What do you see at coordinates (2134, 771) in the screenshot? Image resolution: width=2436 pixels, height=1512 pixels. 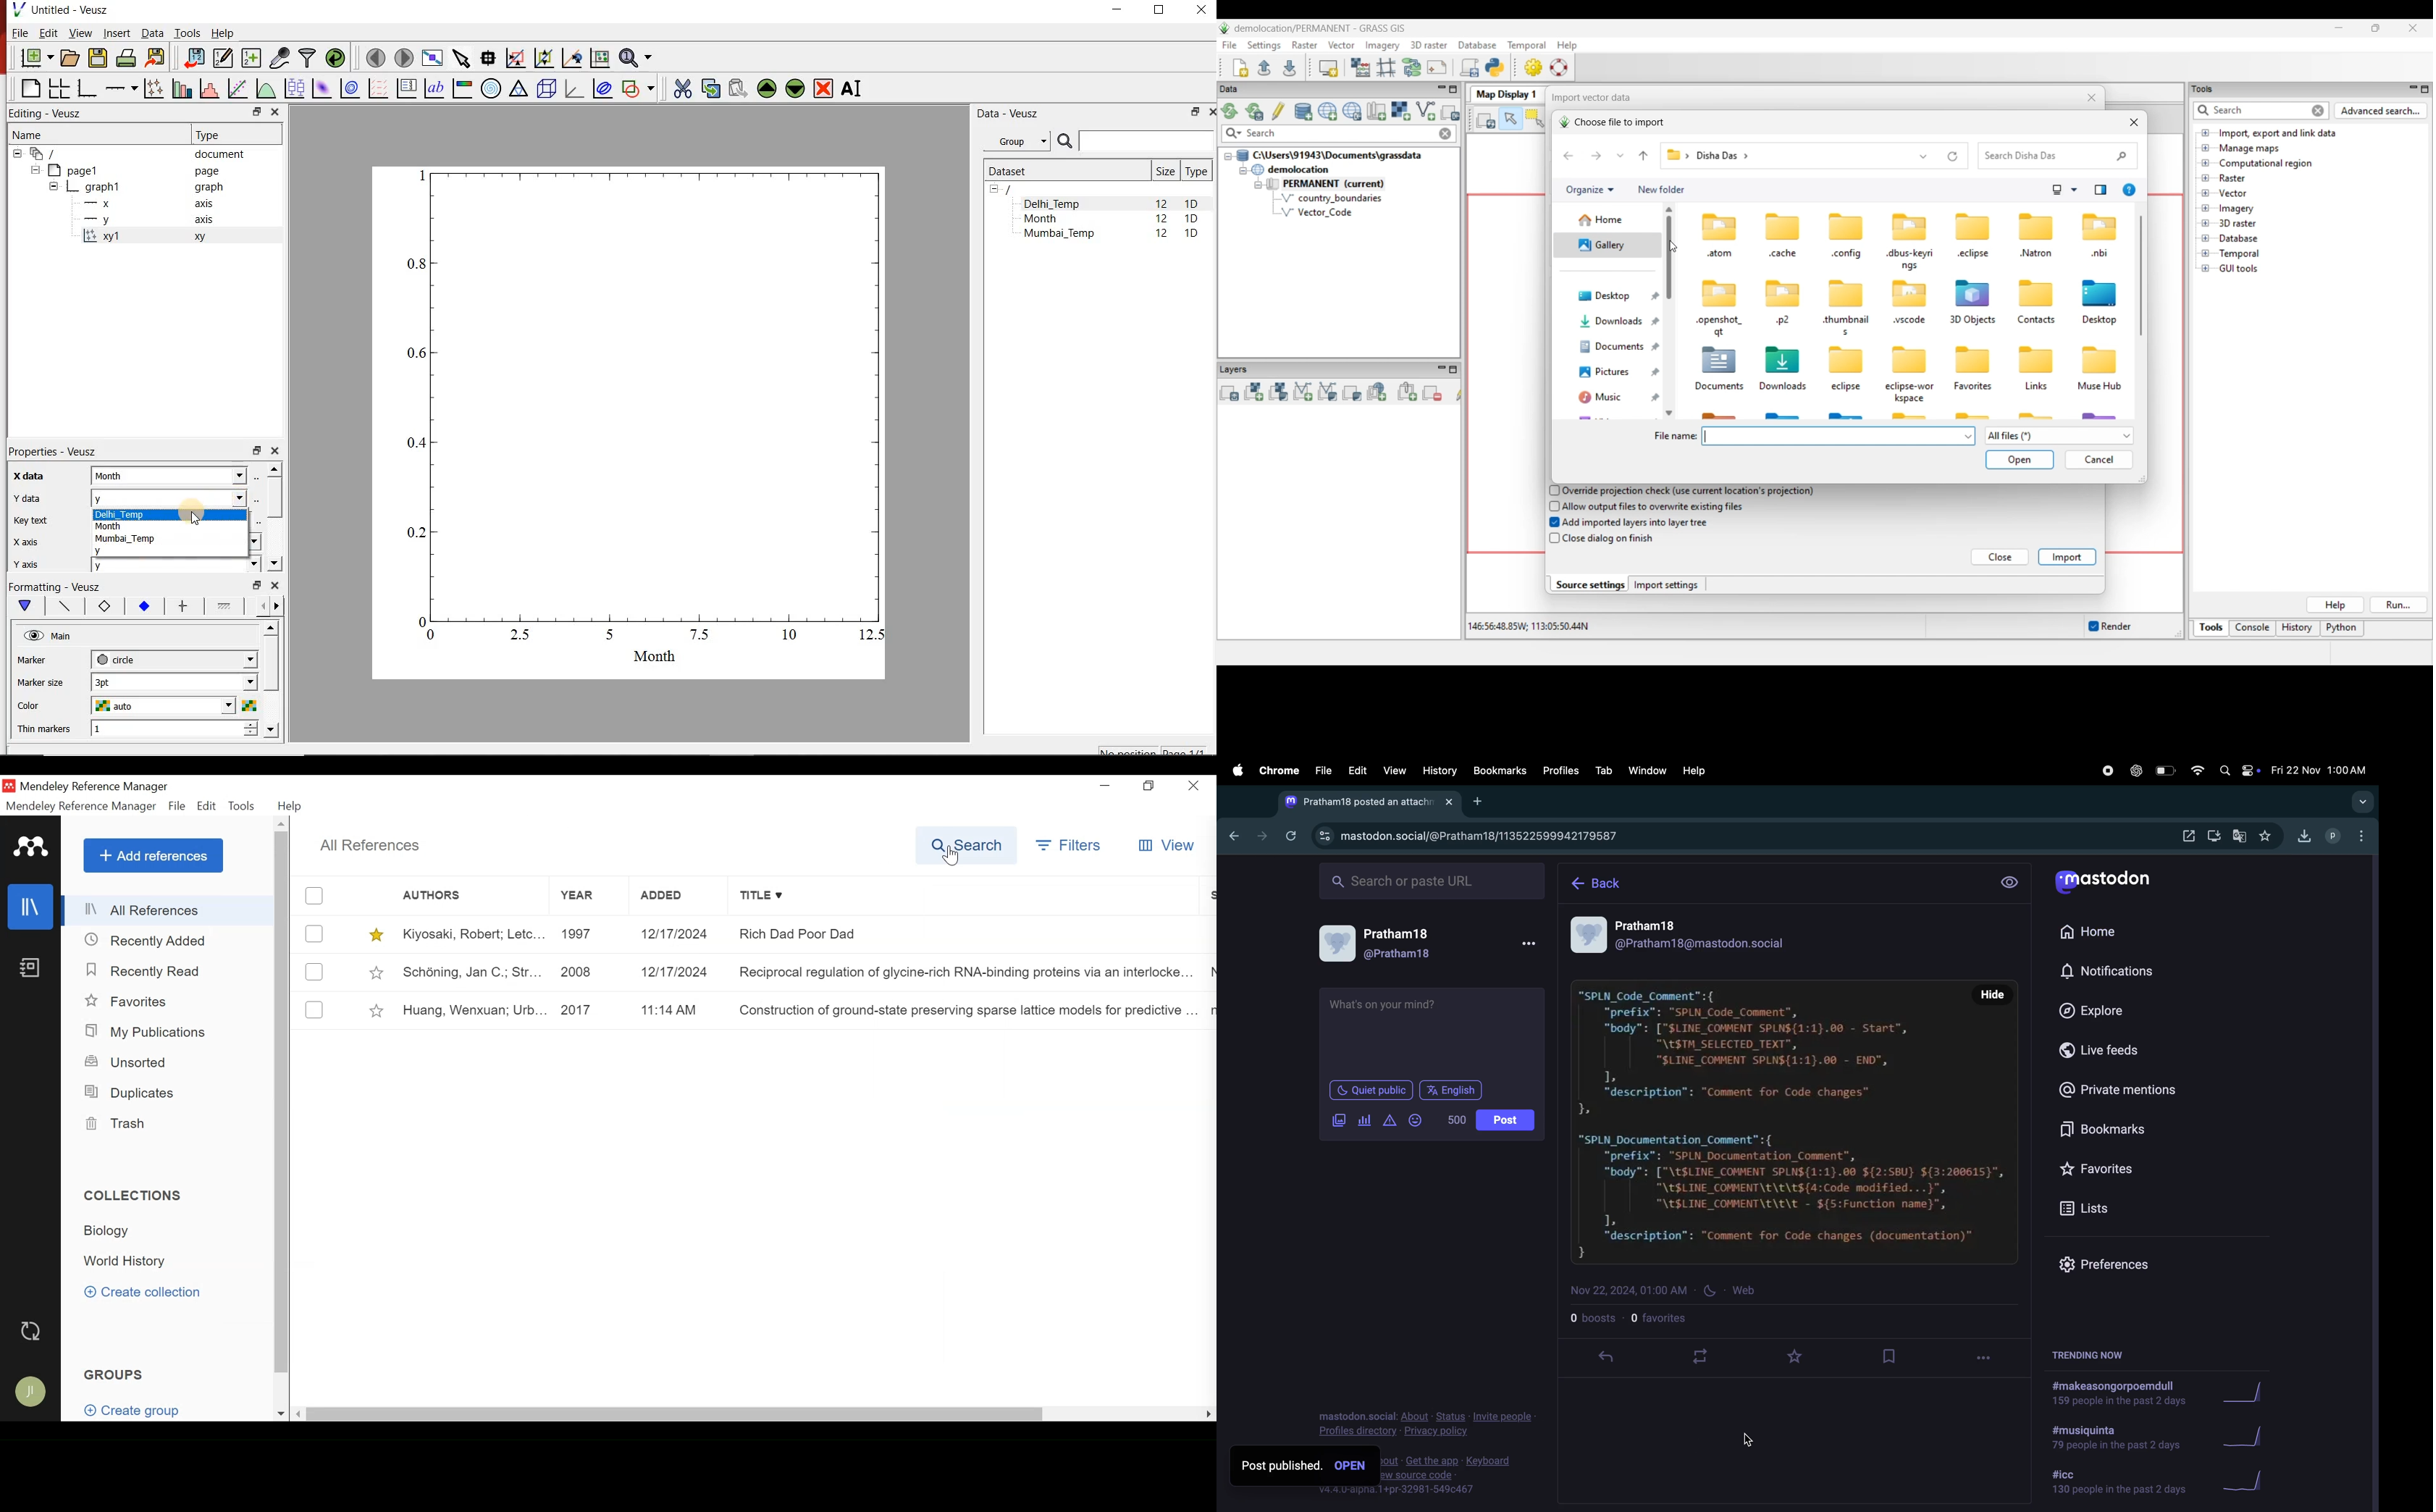 I see `chatgpt` at bounding box center [2134, 771].